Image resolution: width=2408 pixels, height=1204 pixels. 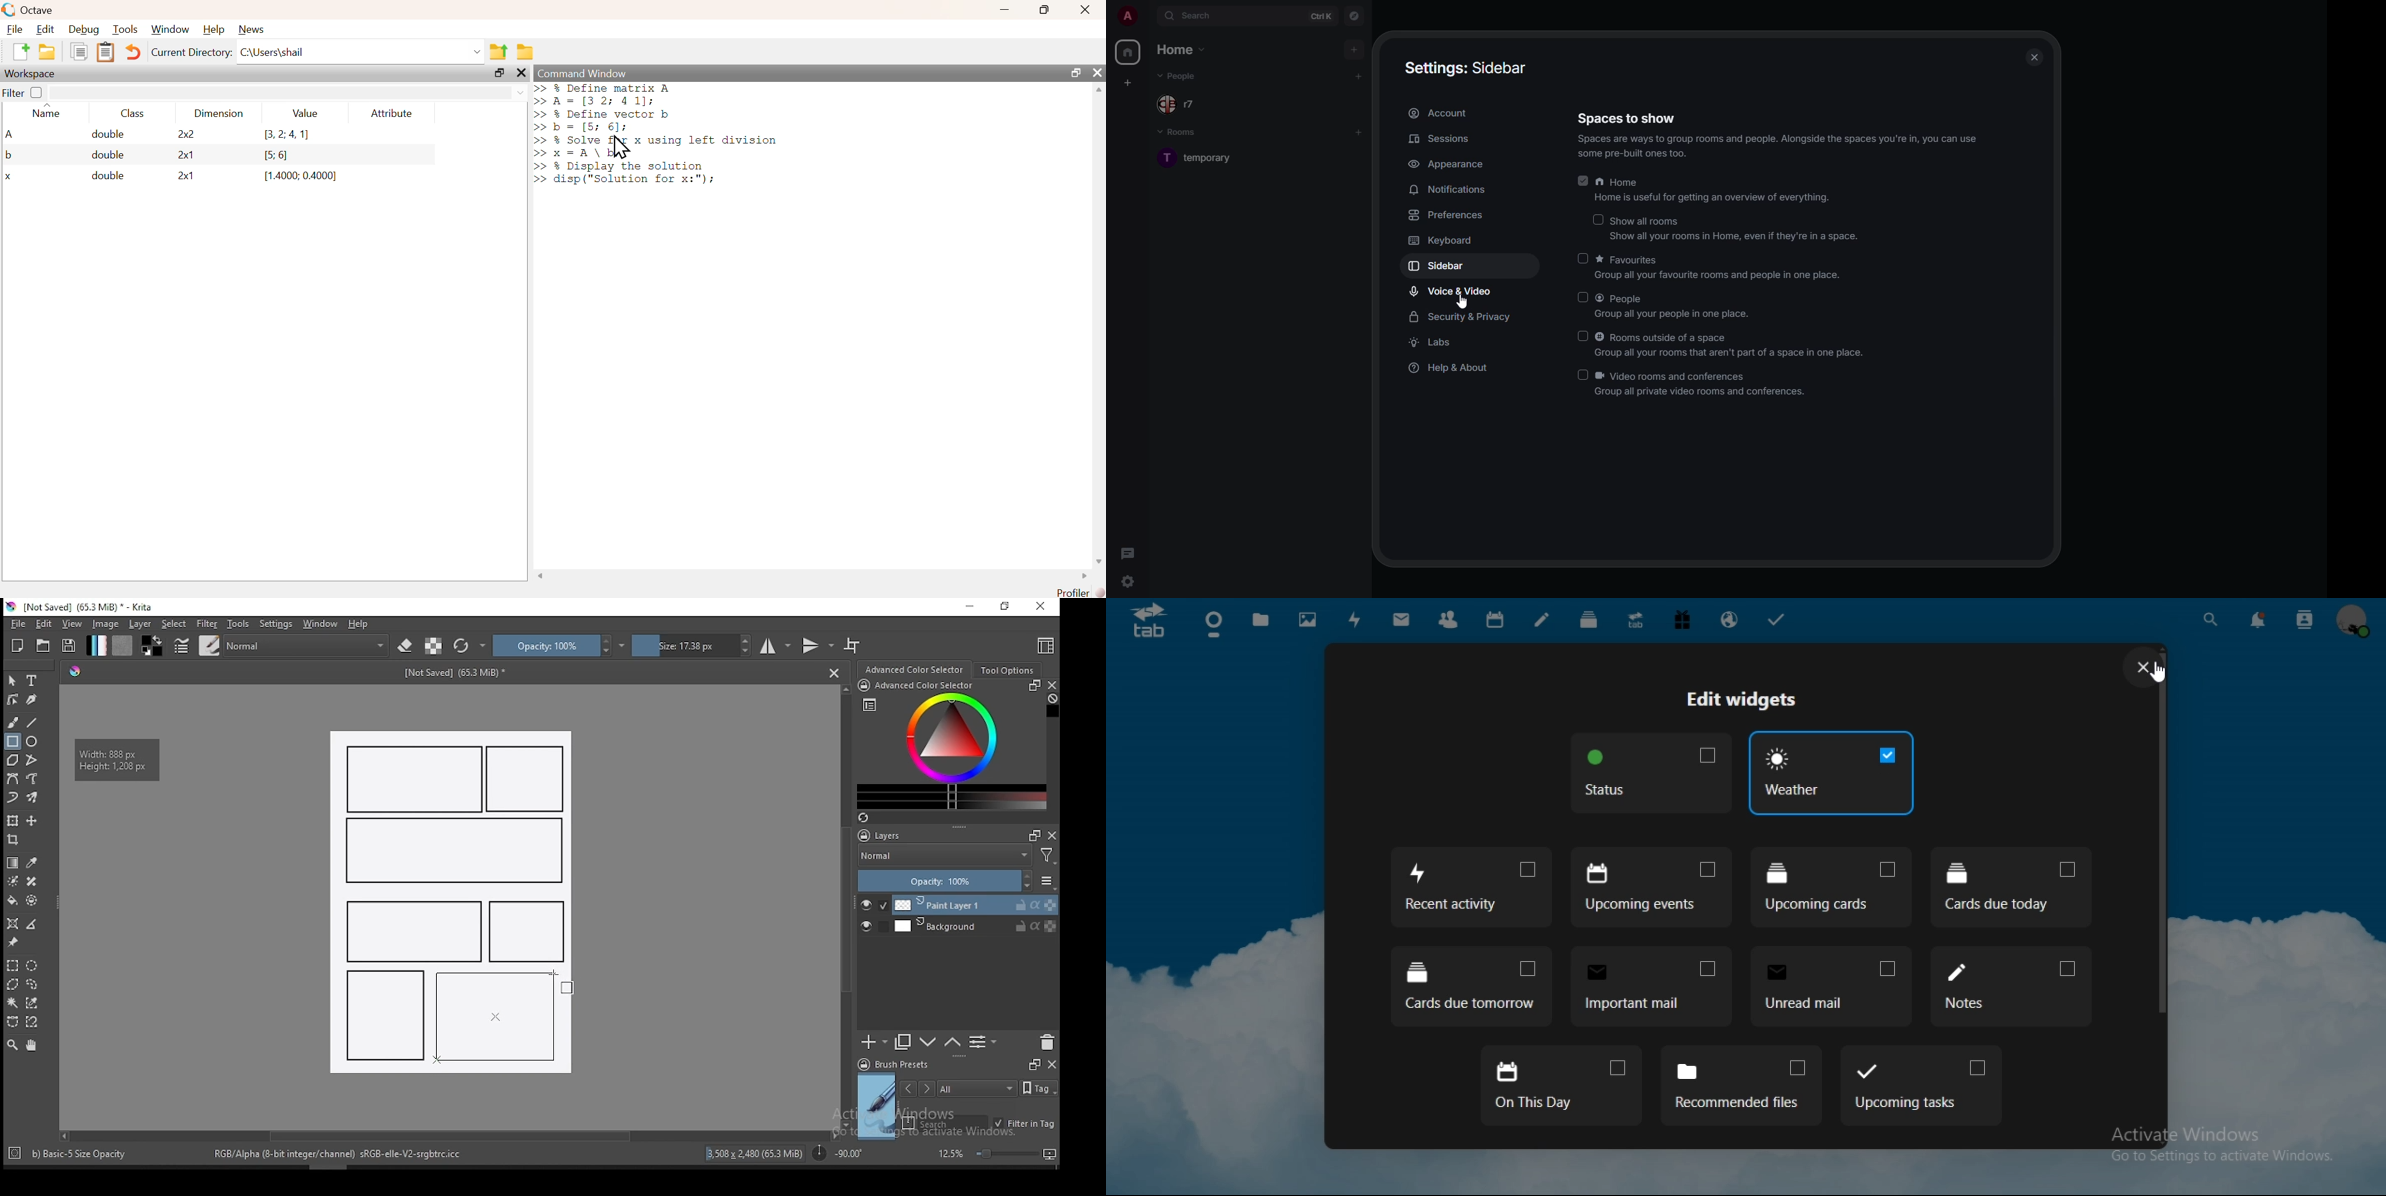 What do you see at coordinates (2255, 620) in the screenshot?
I see `notifications` at bounding box center [2255, 620].